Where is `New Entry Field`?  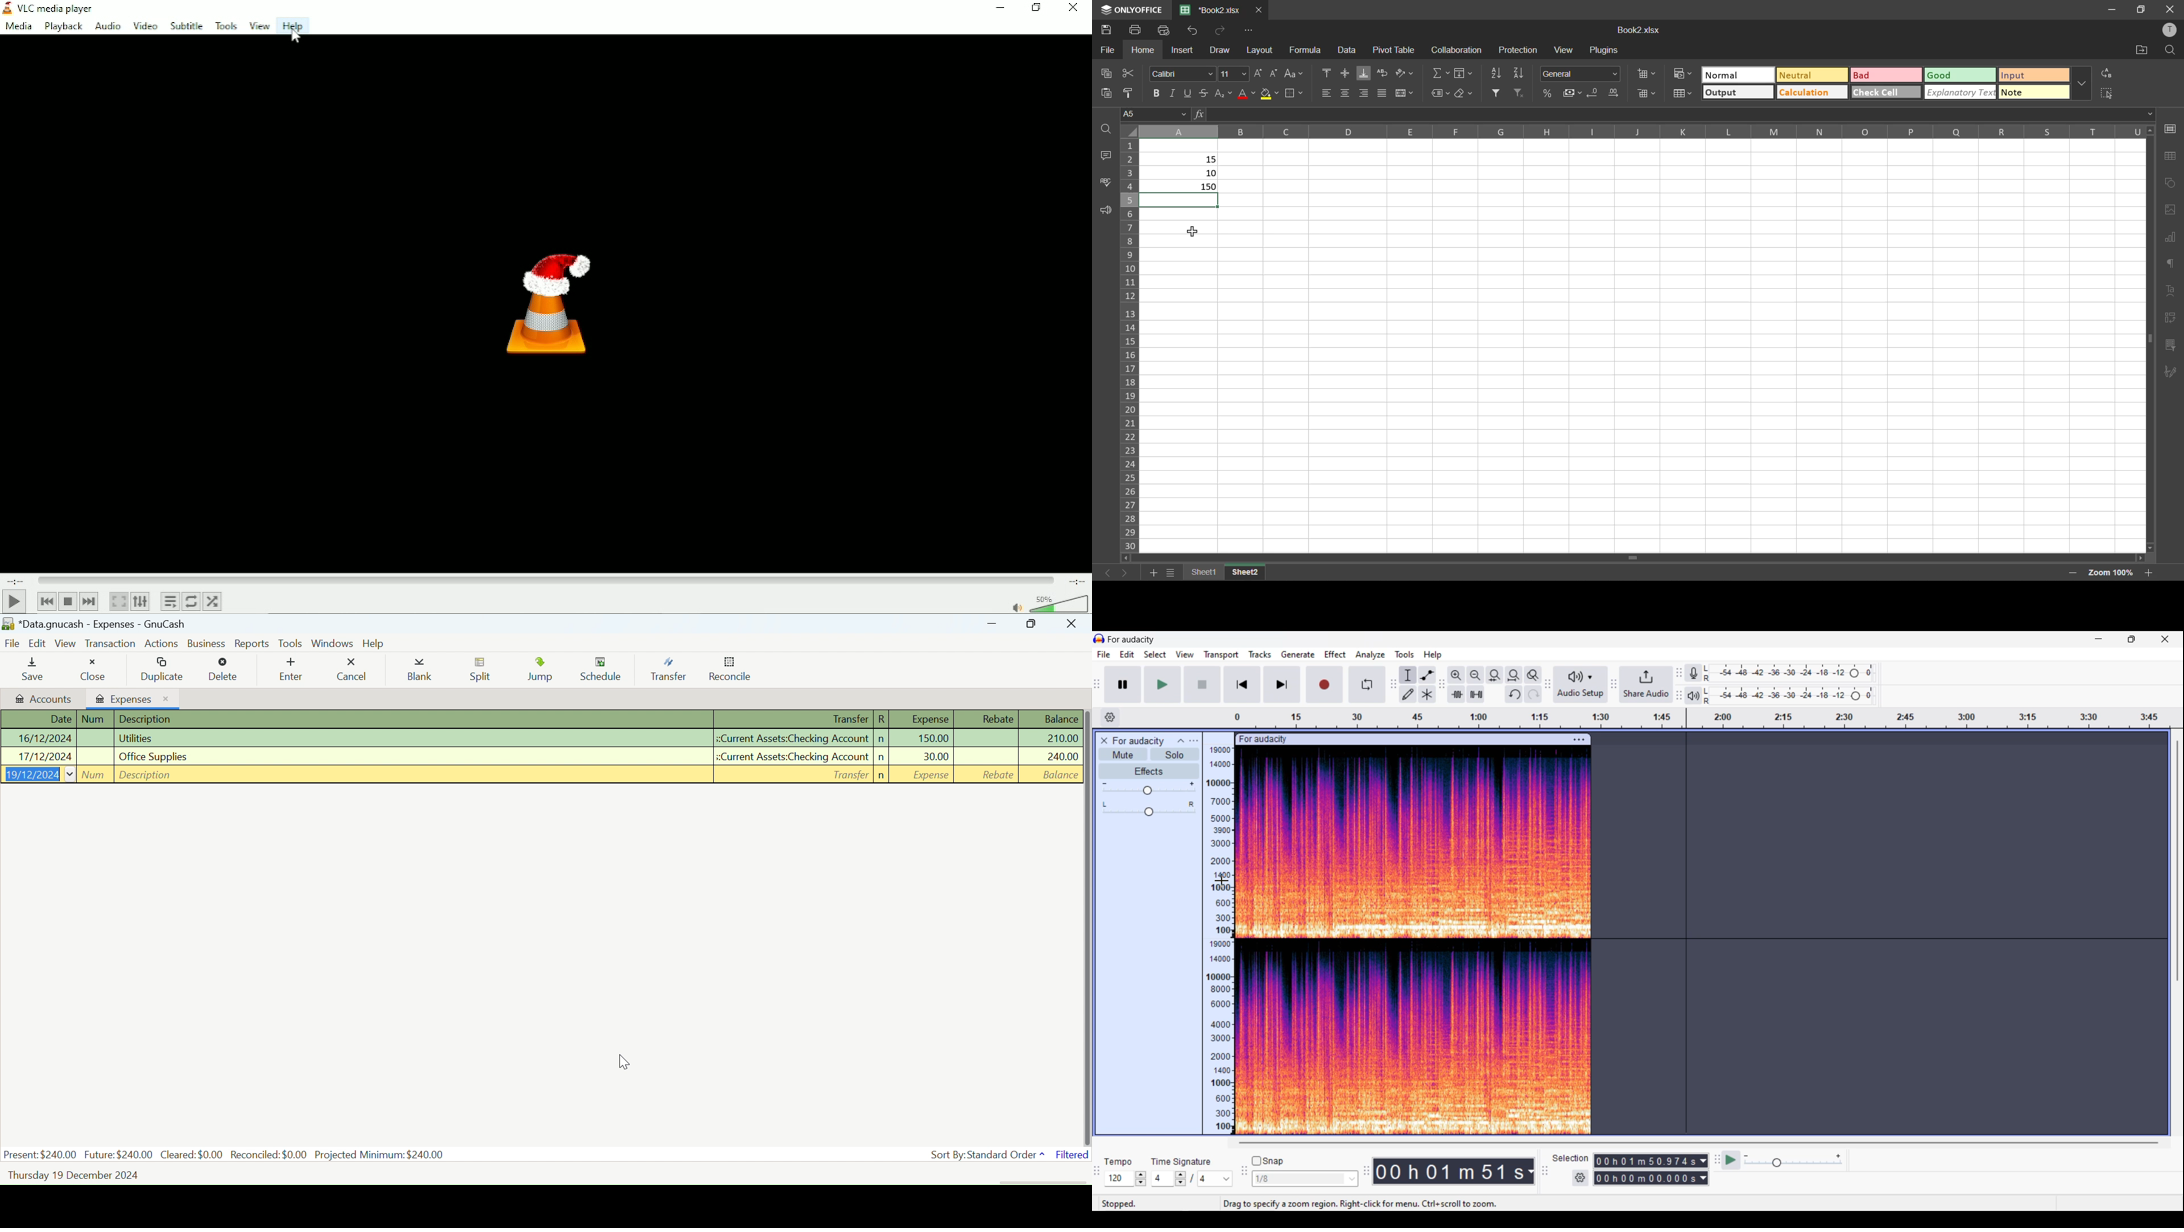 New Entry Field is located at coordinates (543, 775).